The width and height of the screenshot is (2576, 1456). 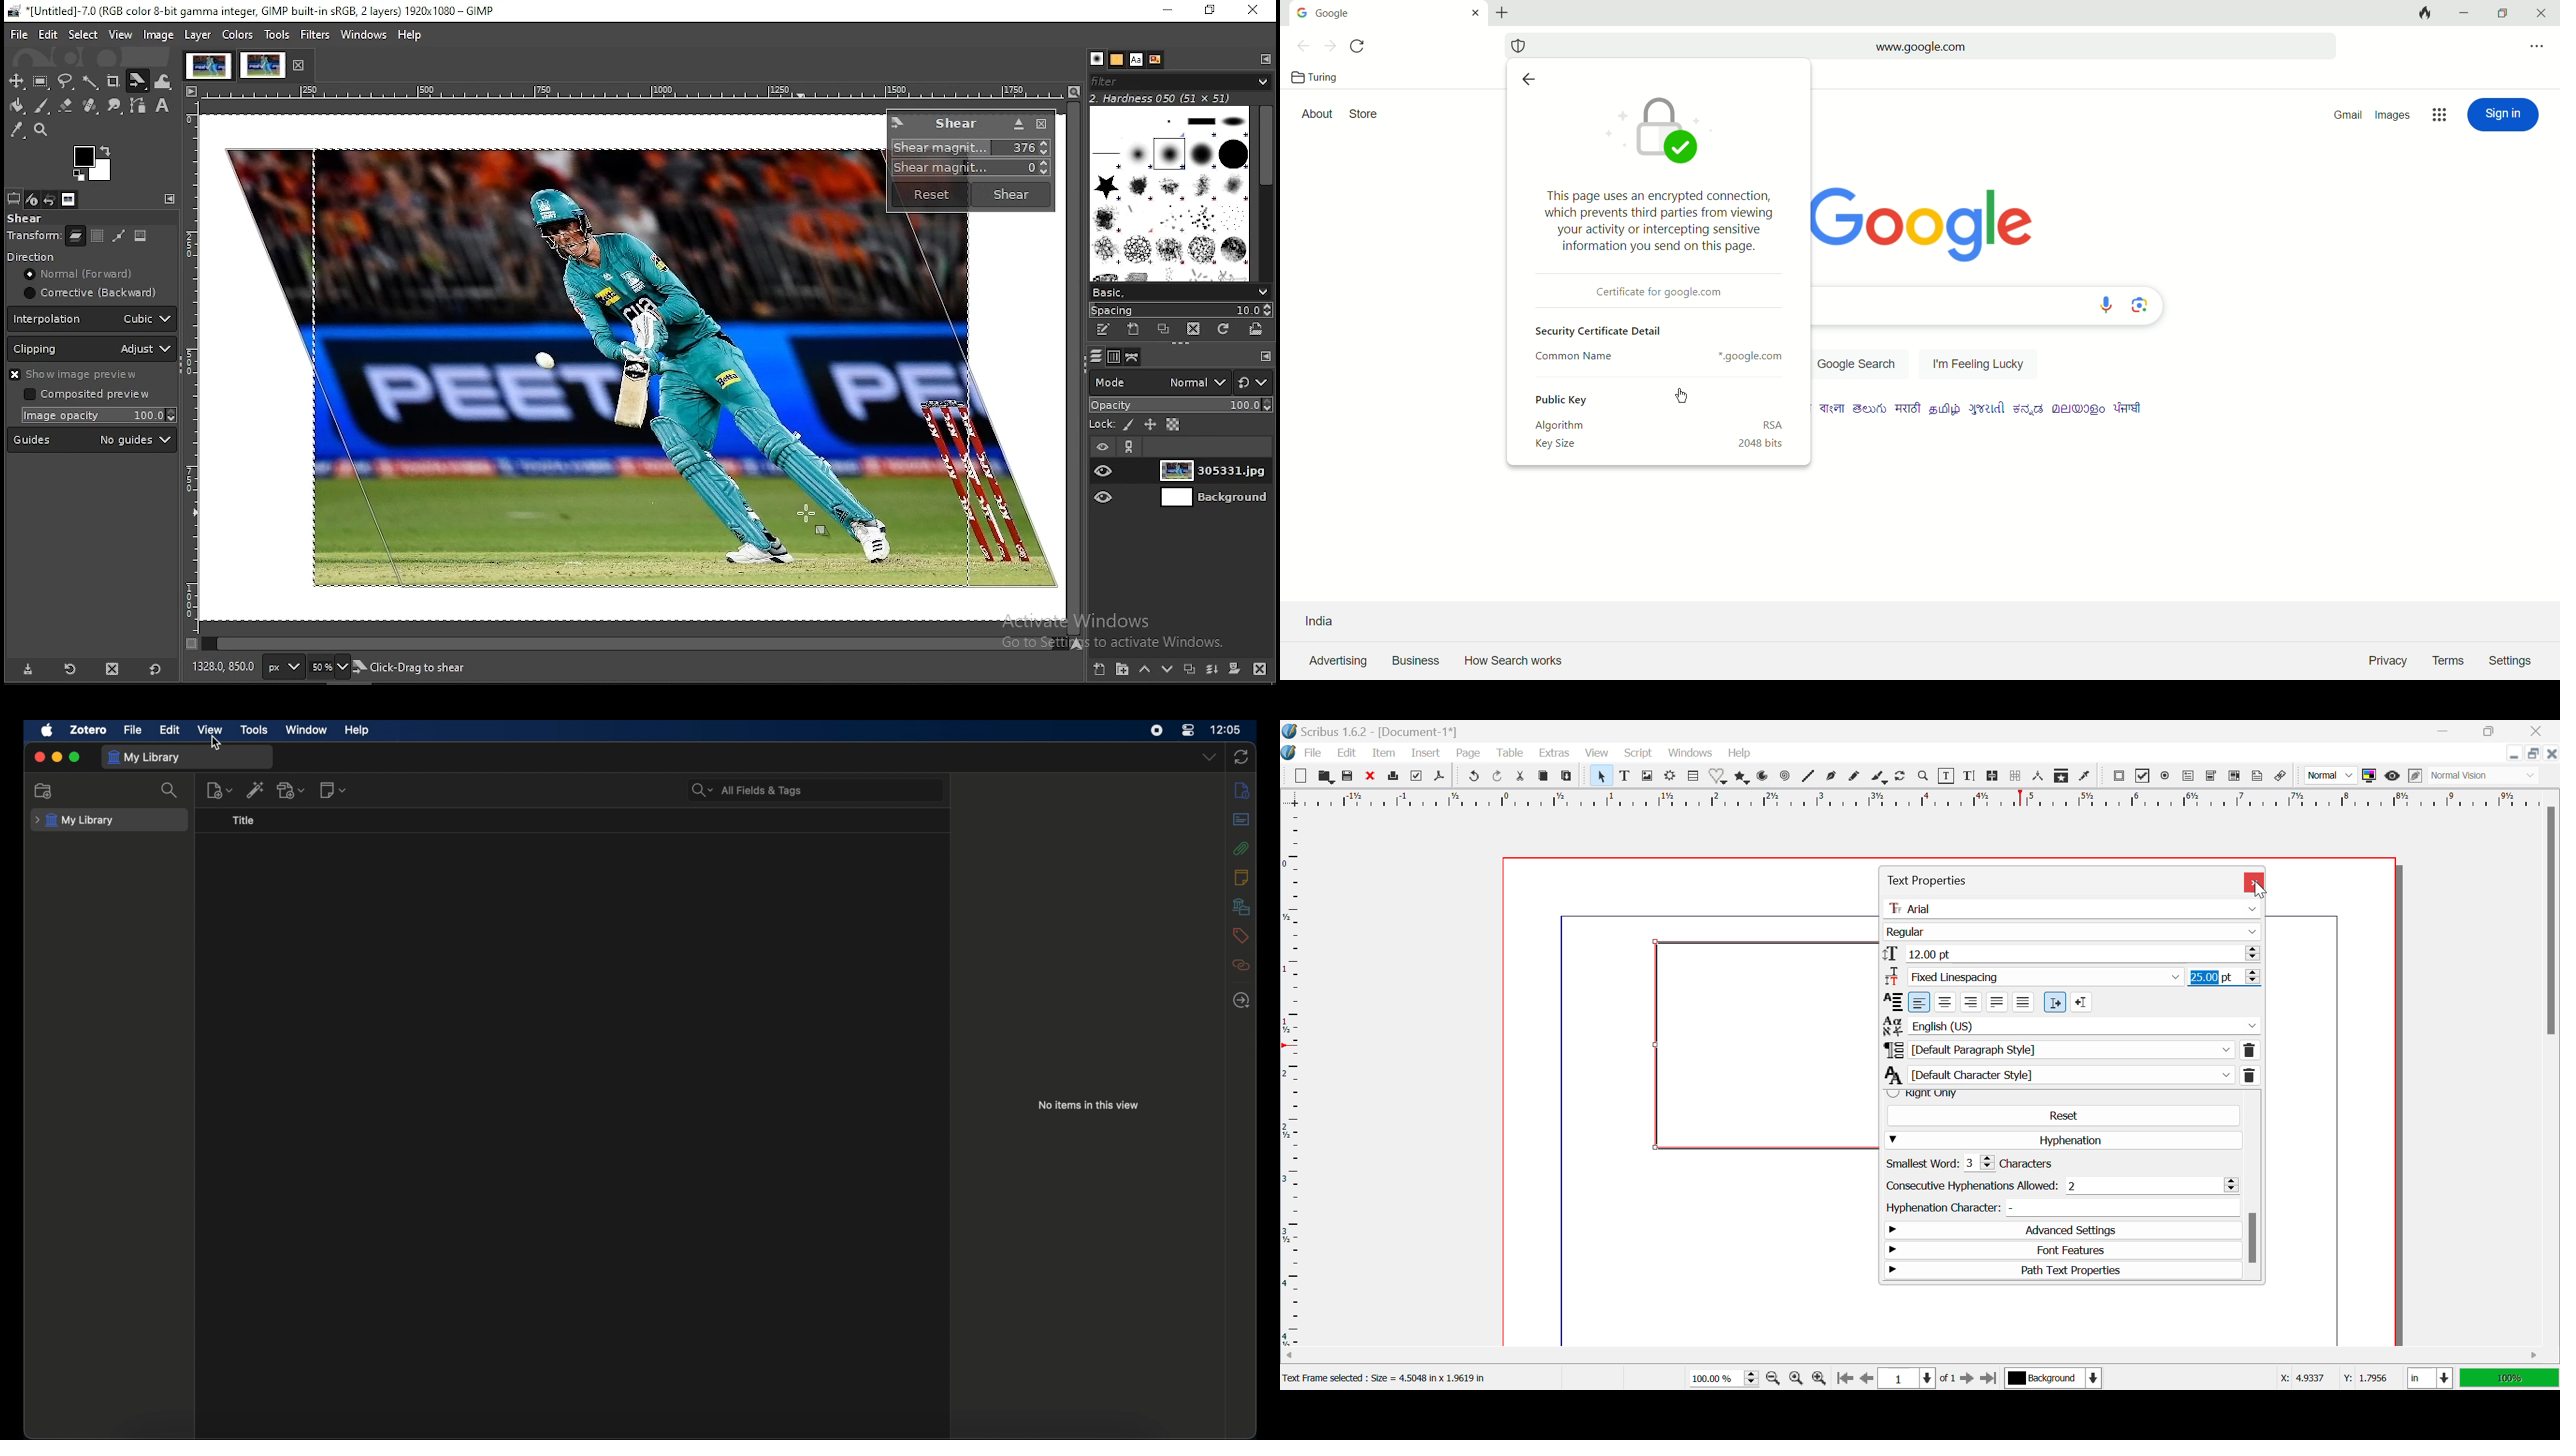 What do you see at coordinates (89, 729) in the screenshot?
I see `zotero` at bounding box center [89, 729].